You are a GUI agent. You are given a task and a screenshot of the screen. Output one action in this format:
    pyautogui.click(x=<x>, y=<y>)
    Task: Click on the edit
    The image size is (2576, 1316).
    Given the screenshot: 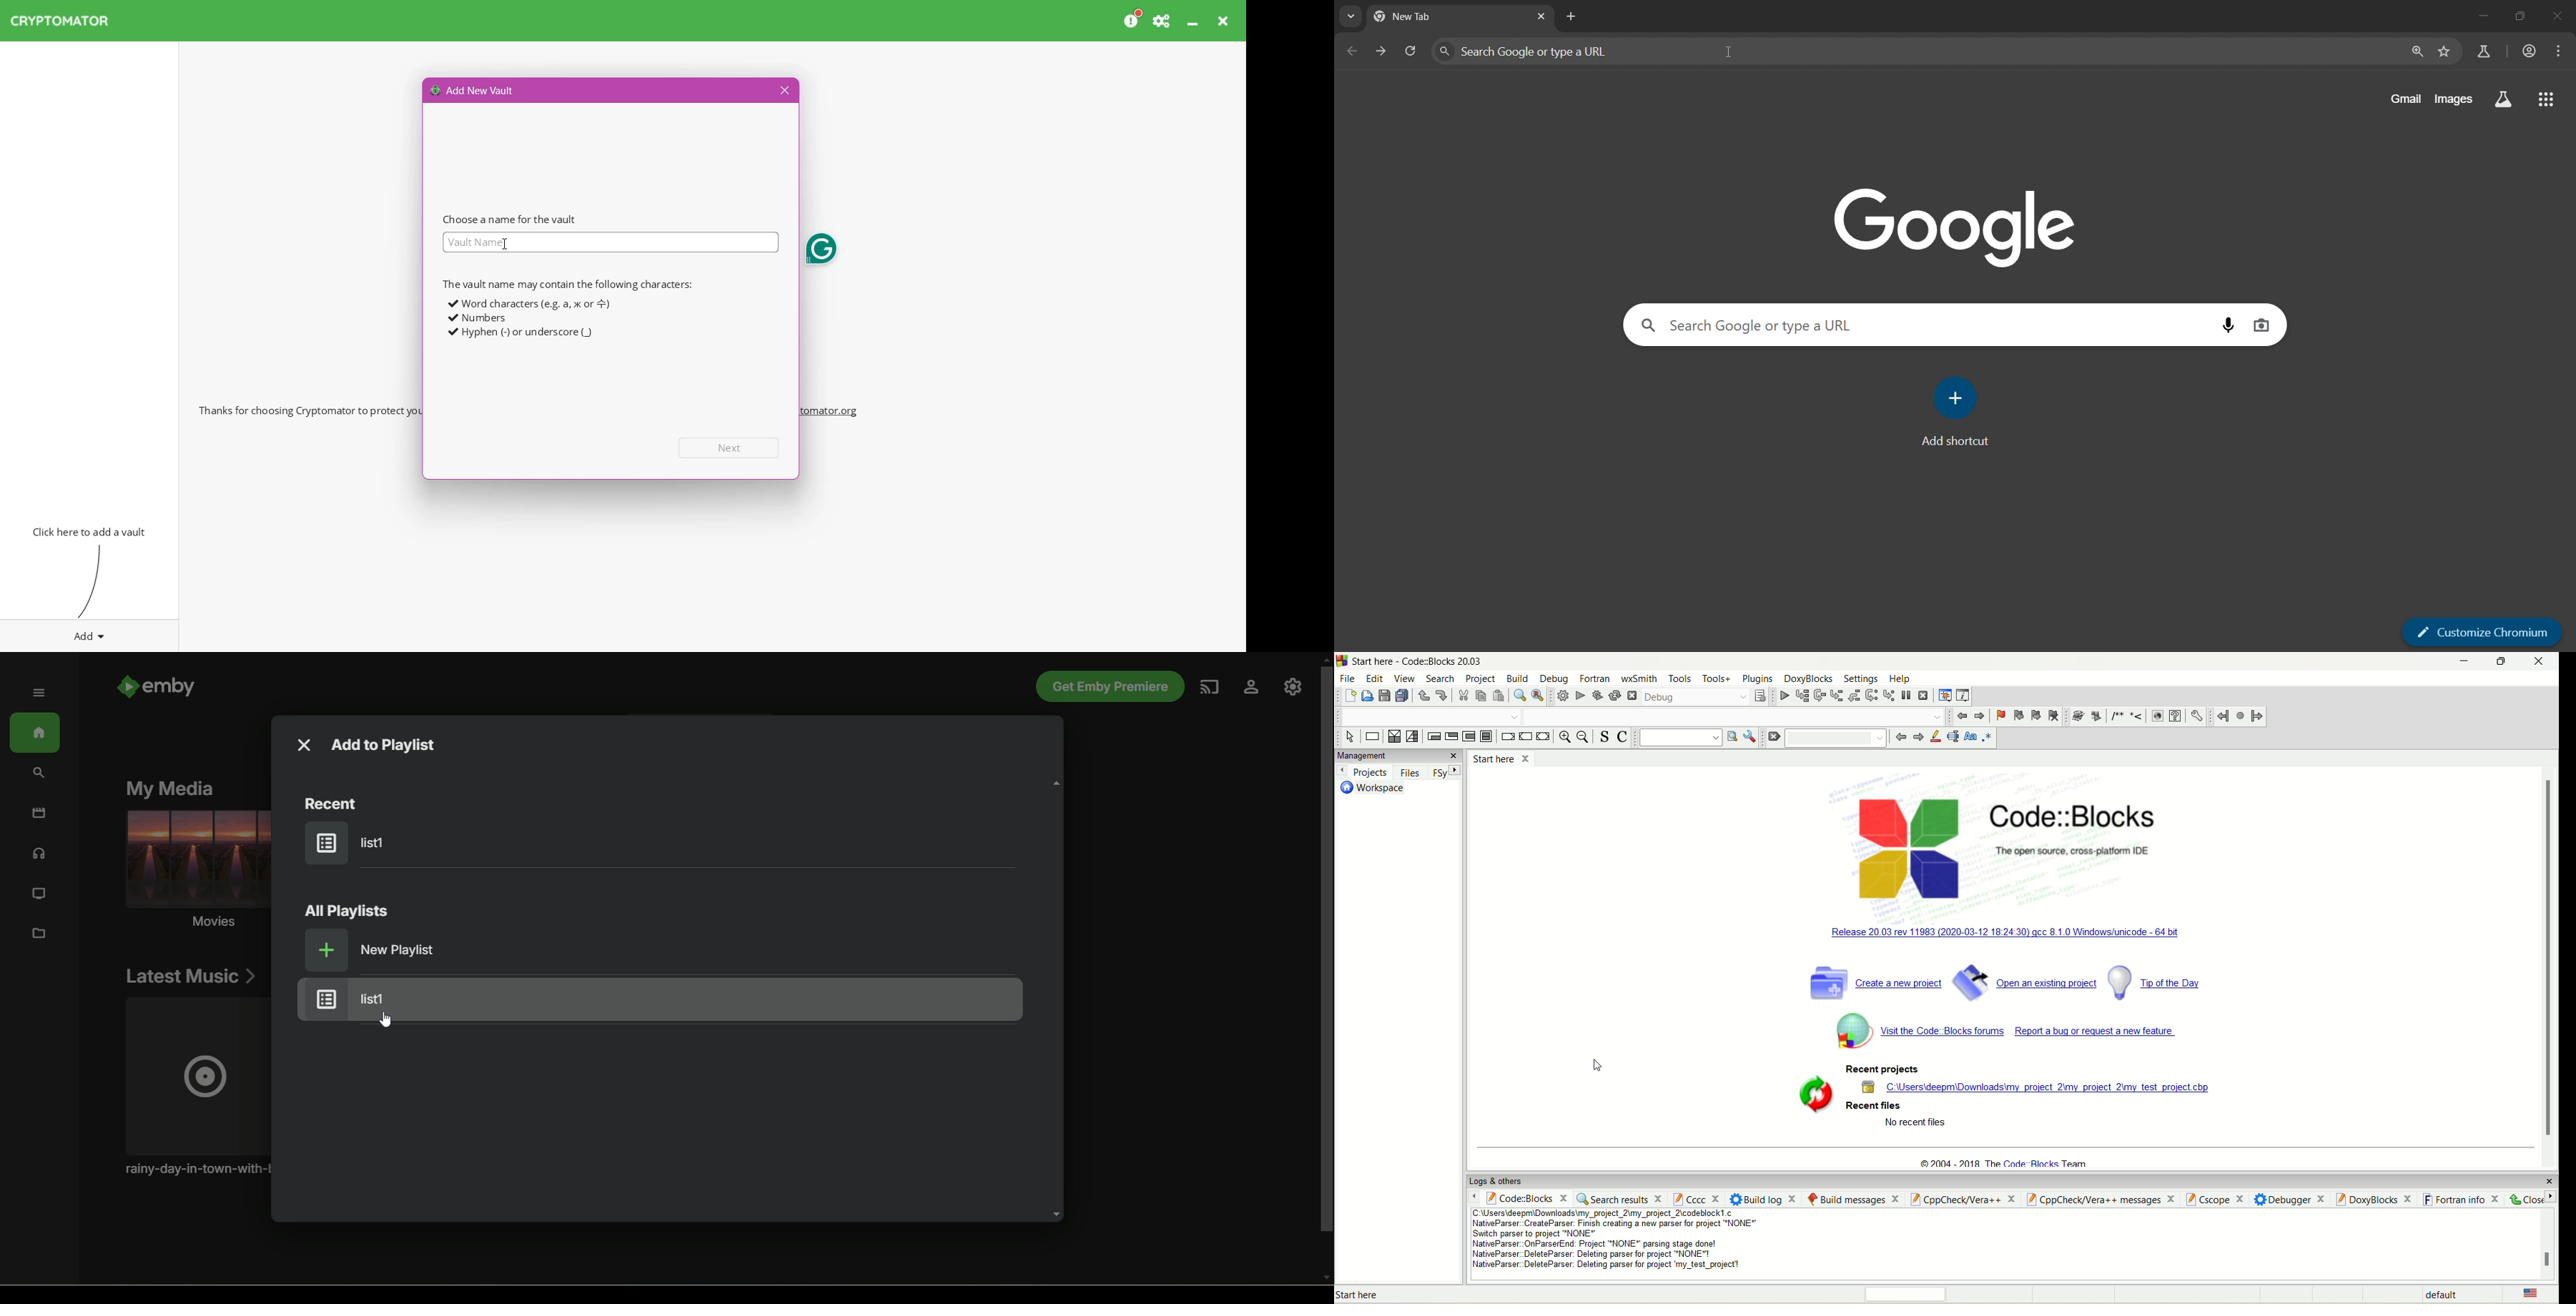 What is the action you would take?
    pyautogui.click(x=1375, y=680)
    